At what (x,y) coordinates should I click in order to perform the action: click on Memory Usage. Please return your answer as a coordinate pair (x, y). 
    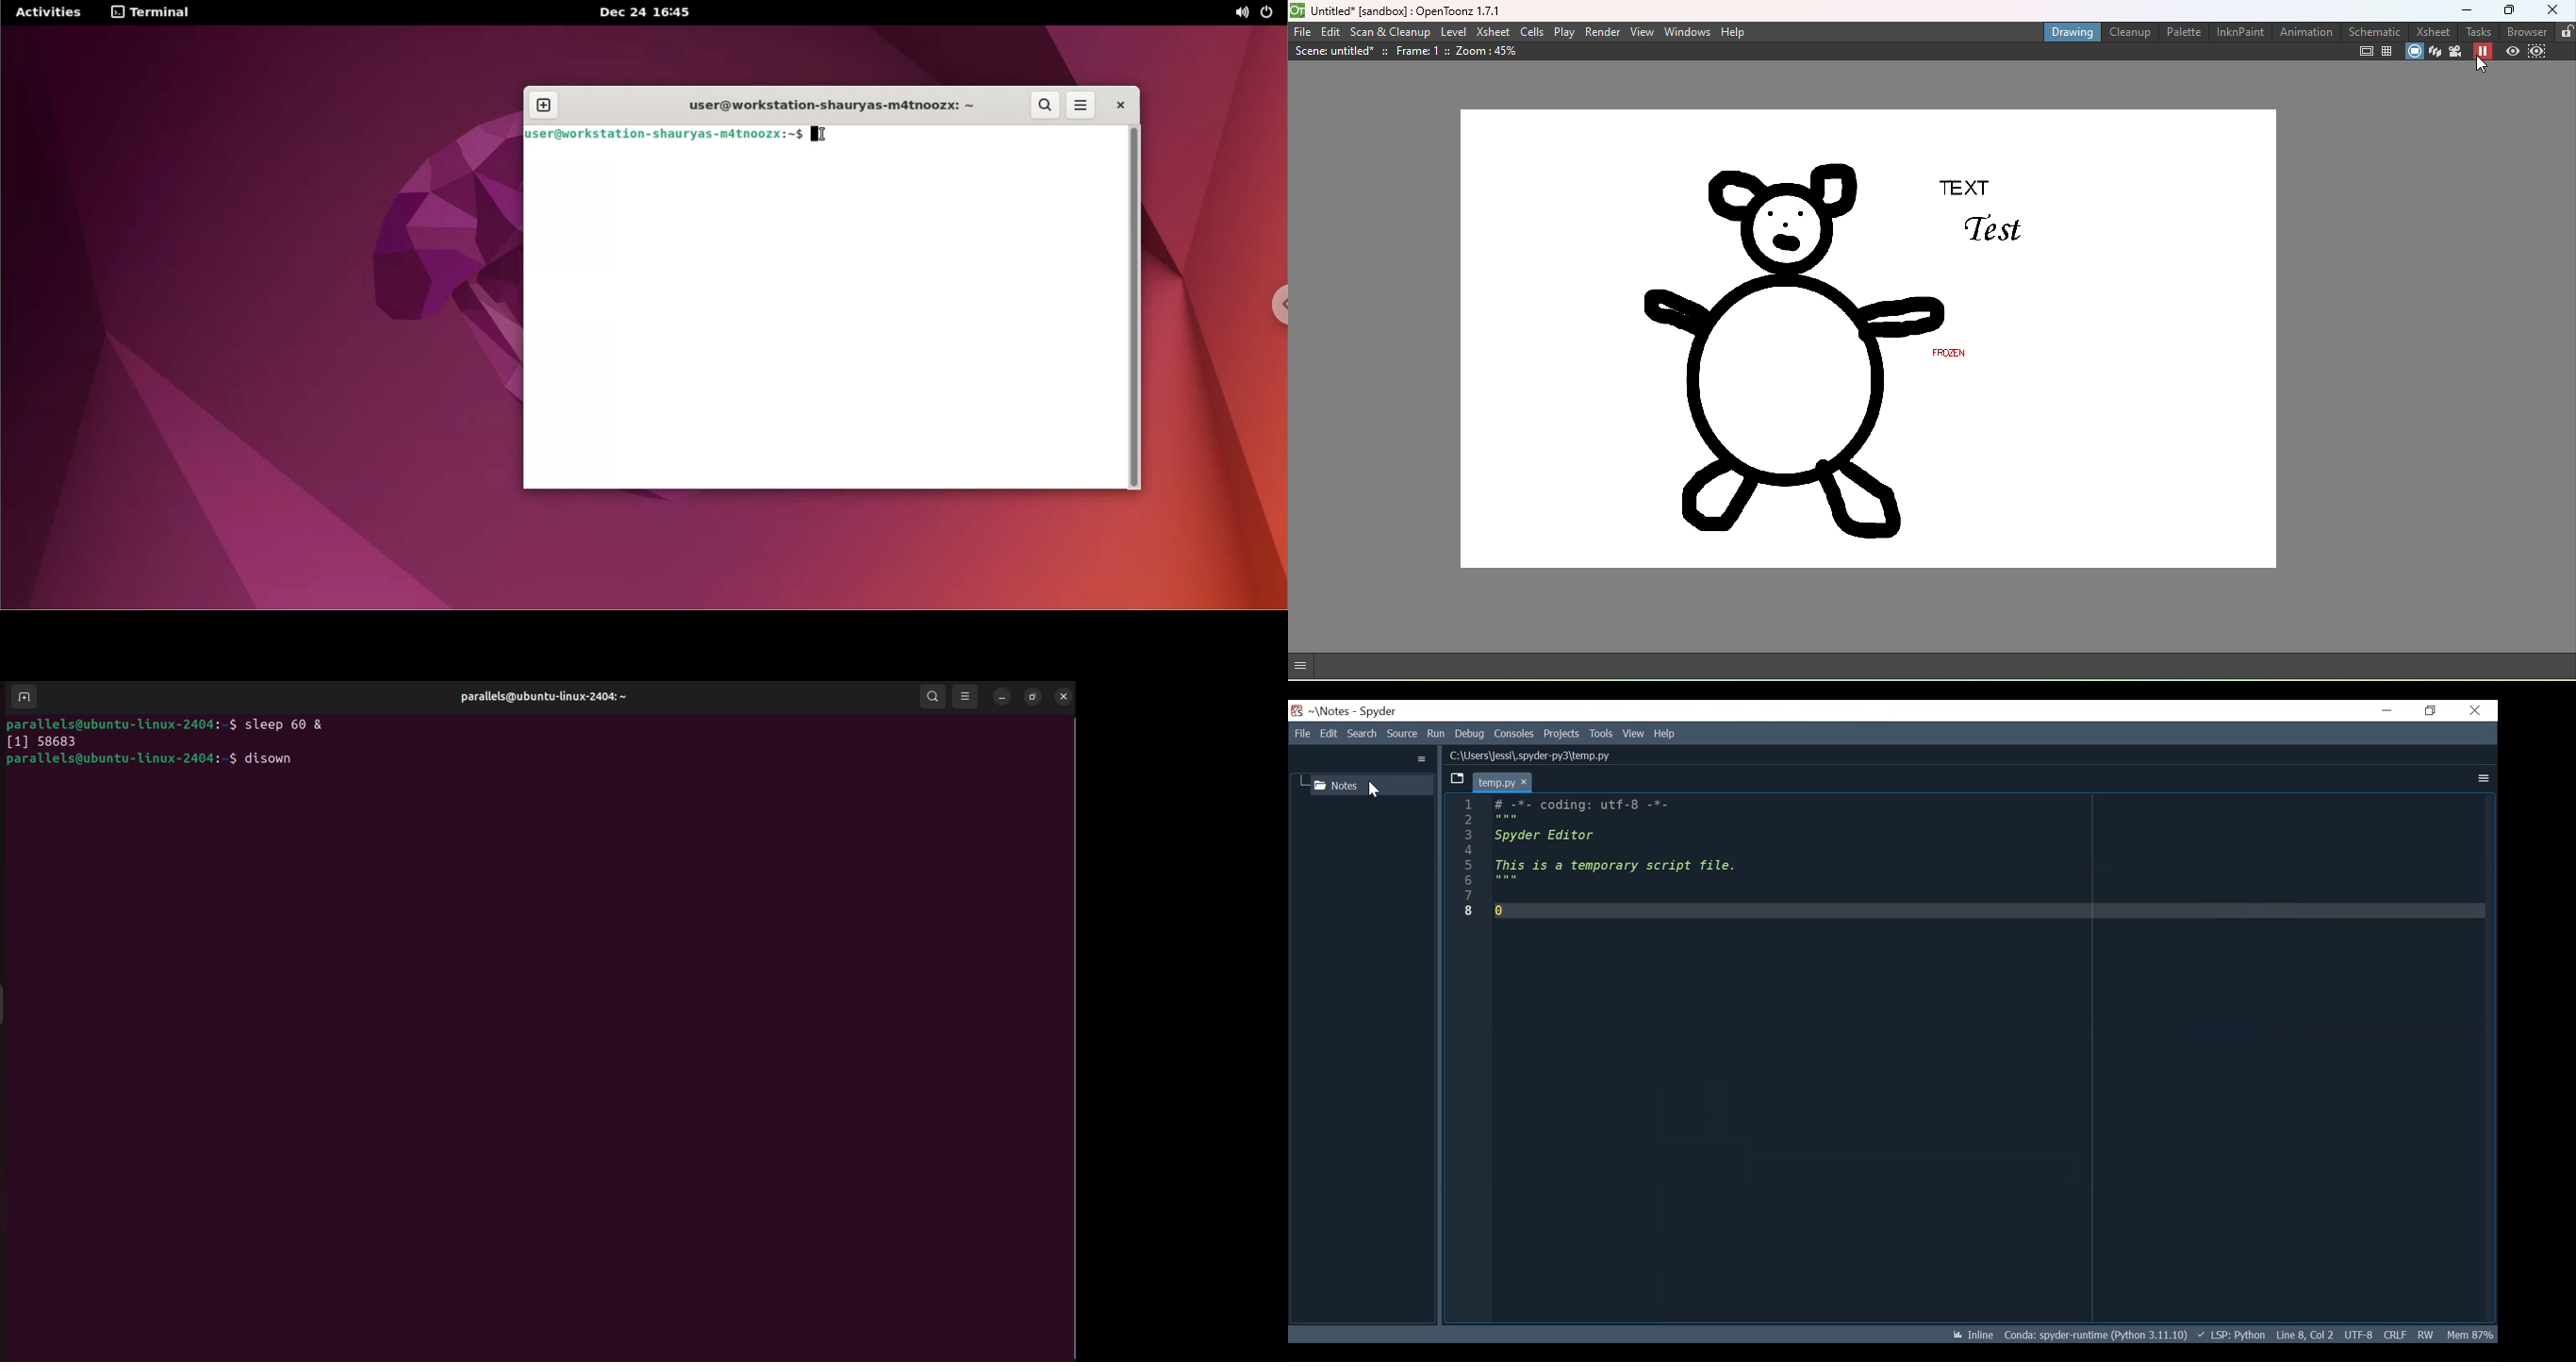
    Looking at the image, I should click on (2467, 1333).